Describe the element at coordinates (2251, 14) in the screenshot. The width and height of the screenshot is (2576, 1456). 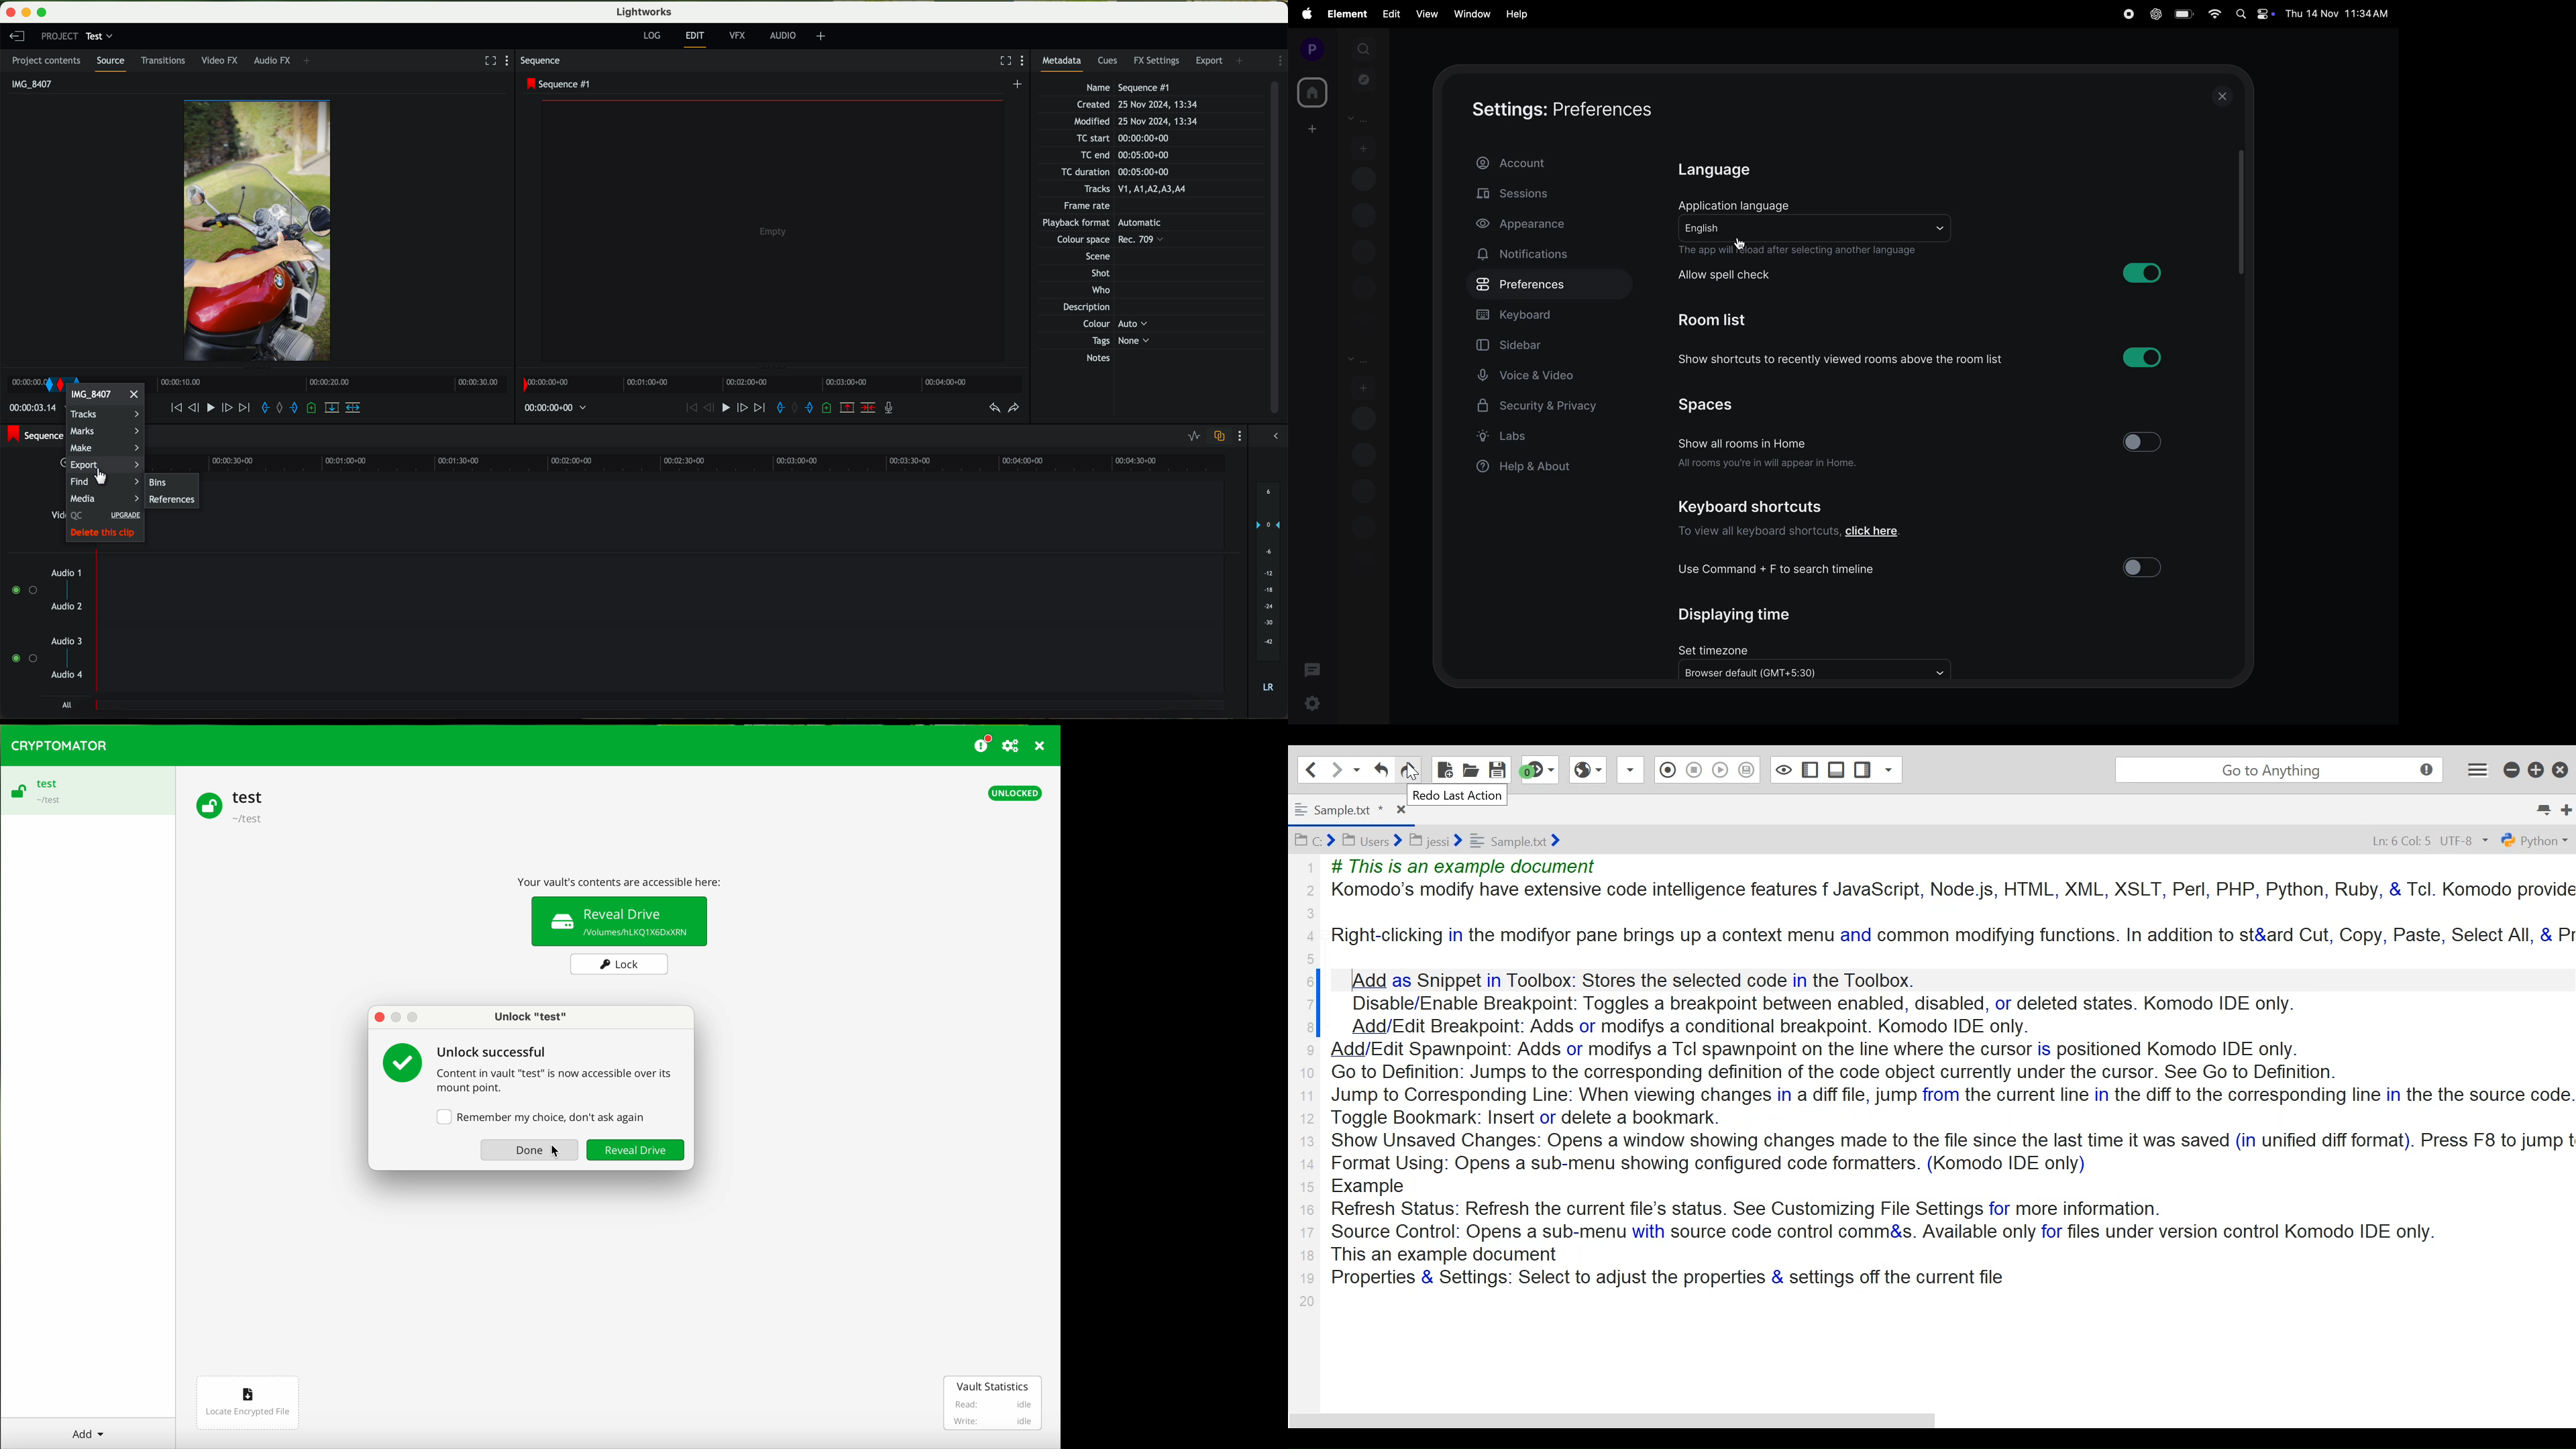
I see `apple widgets` at that location.